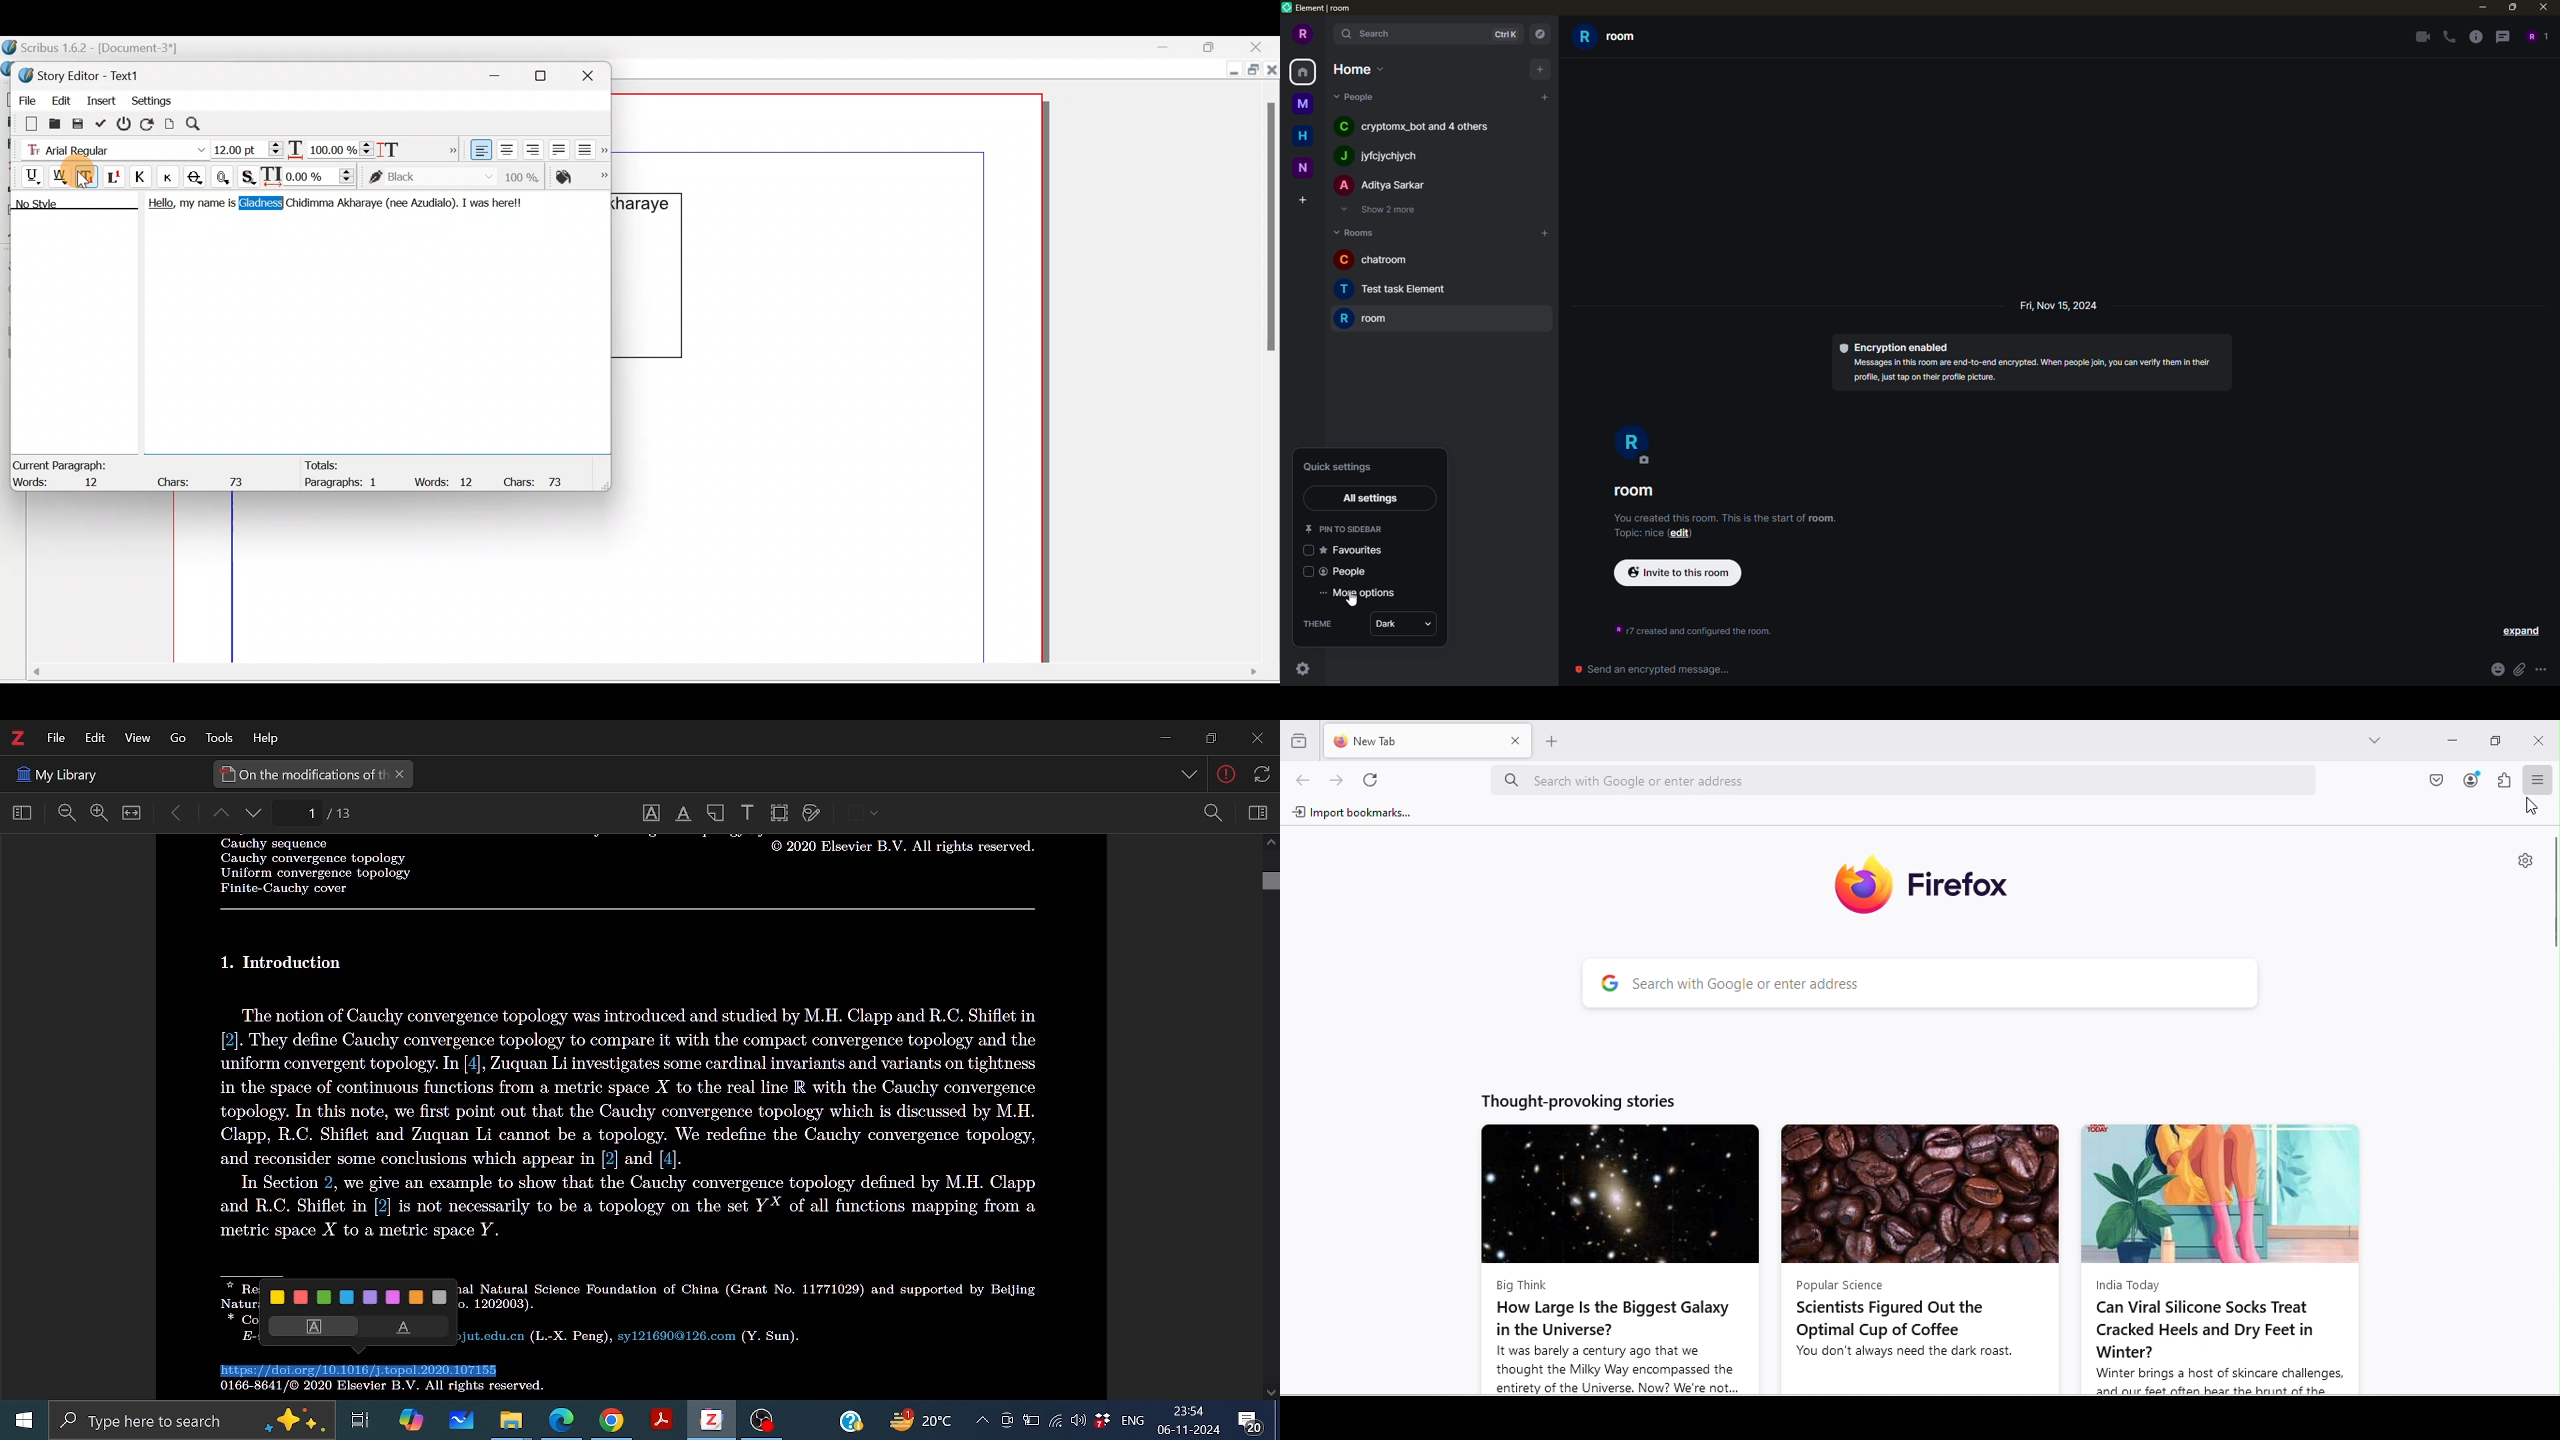 The width and height of the screenshot is (2576, 1456). Describe the element at coordinates (2493, 742) in the screenshot. I see `Maximize` at that location.